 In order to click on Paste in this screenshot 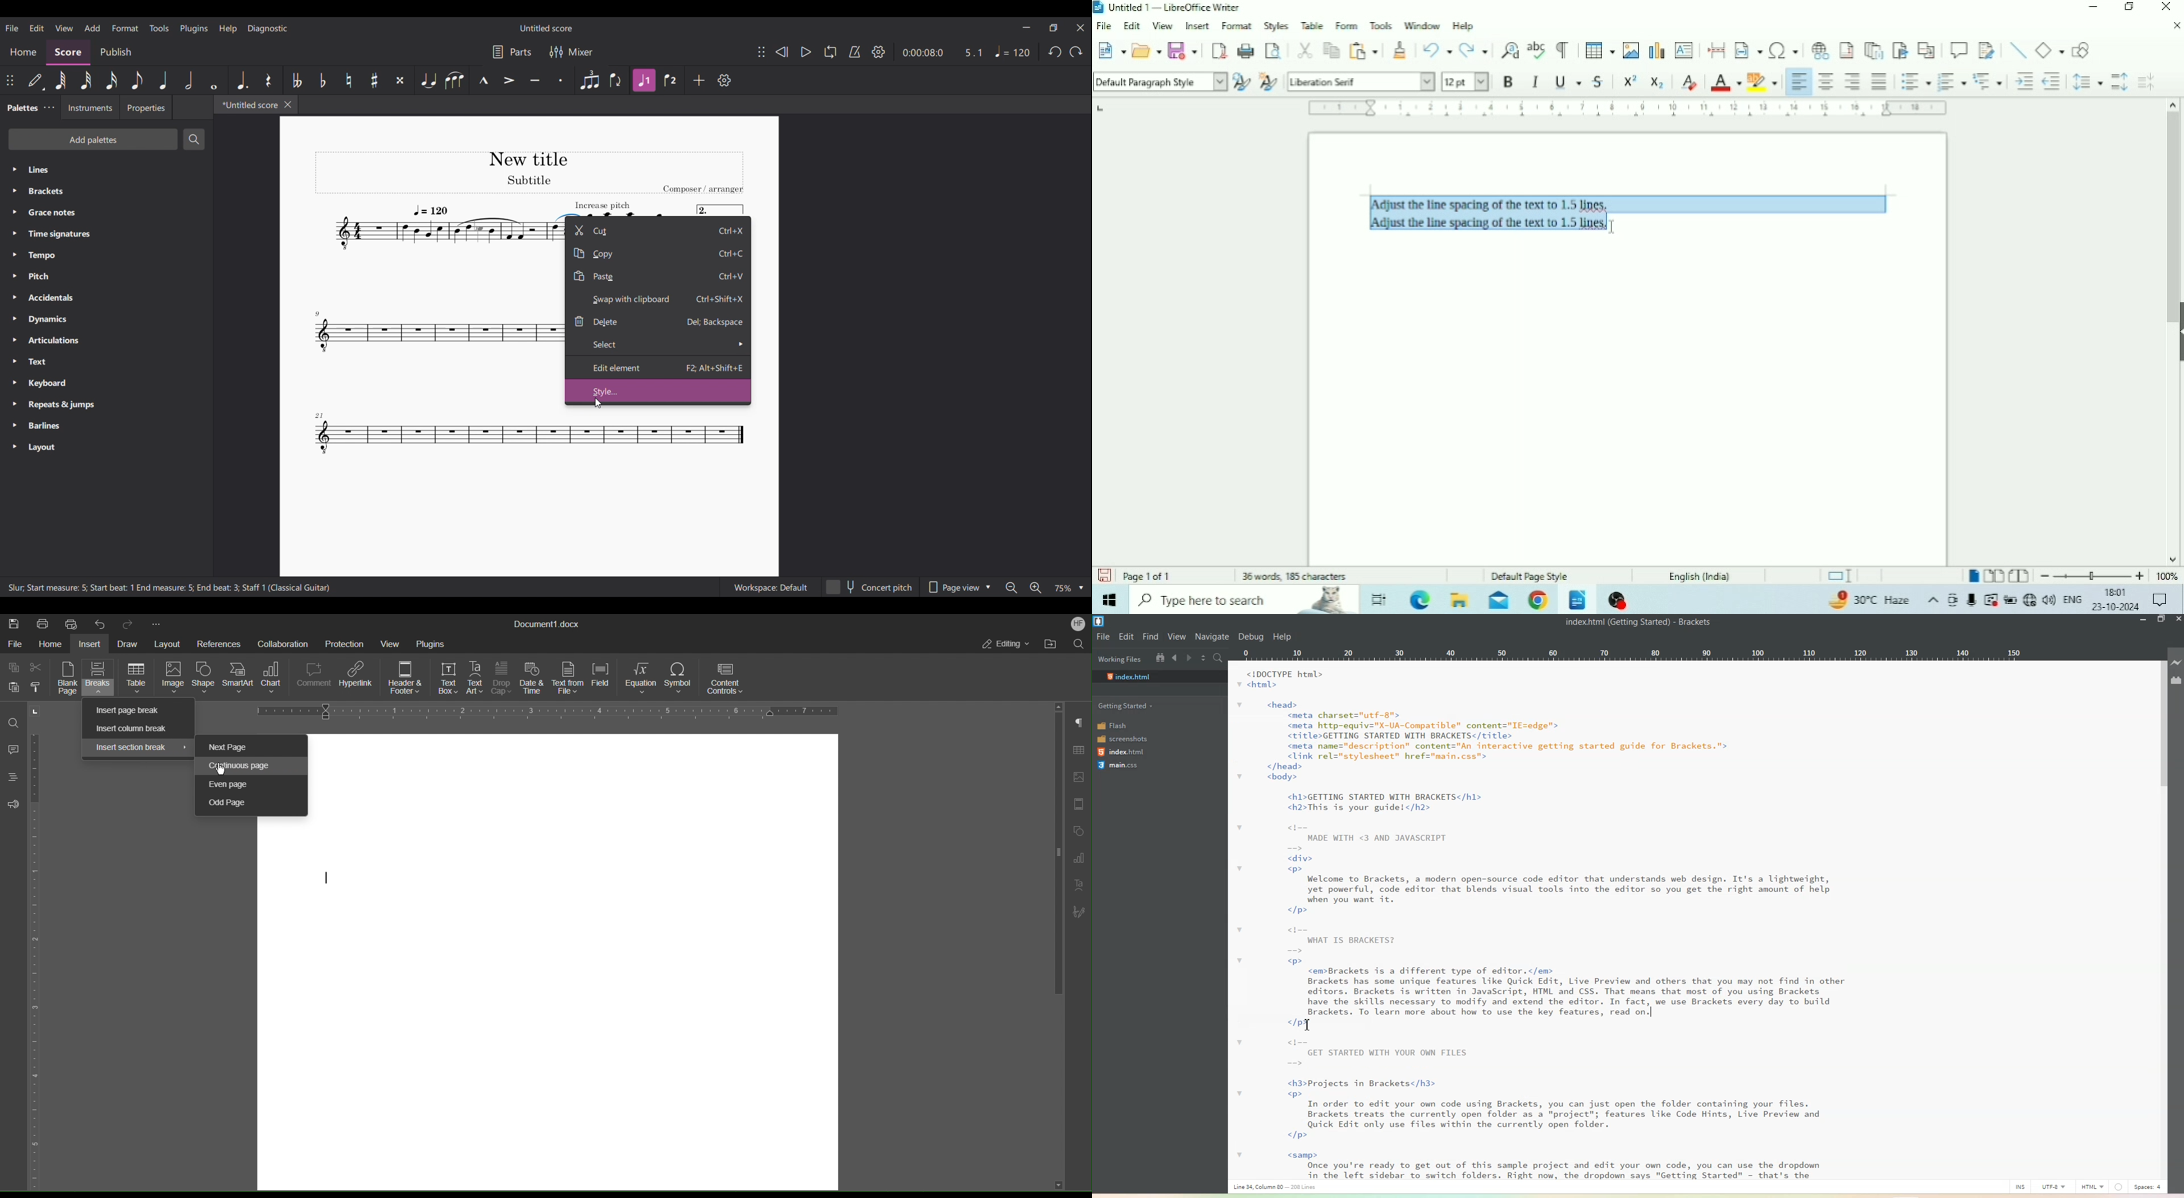, I will do `click(658, 276)`.